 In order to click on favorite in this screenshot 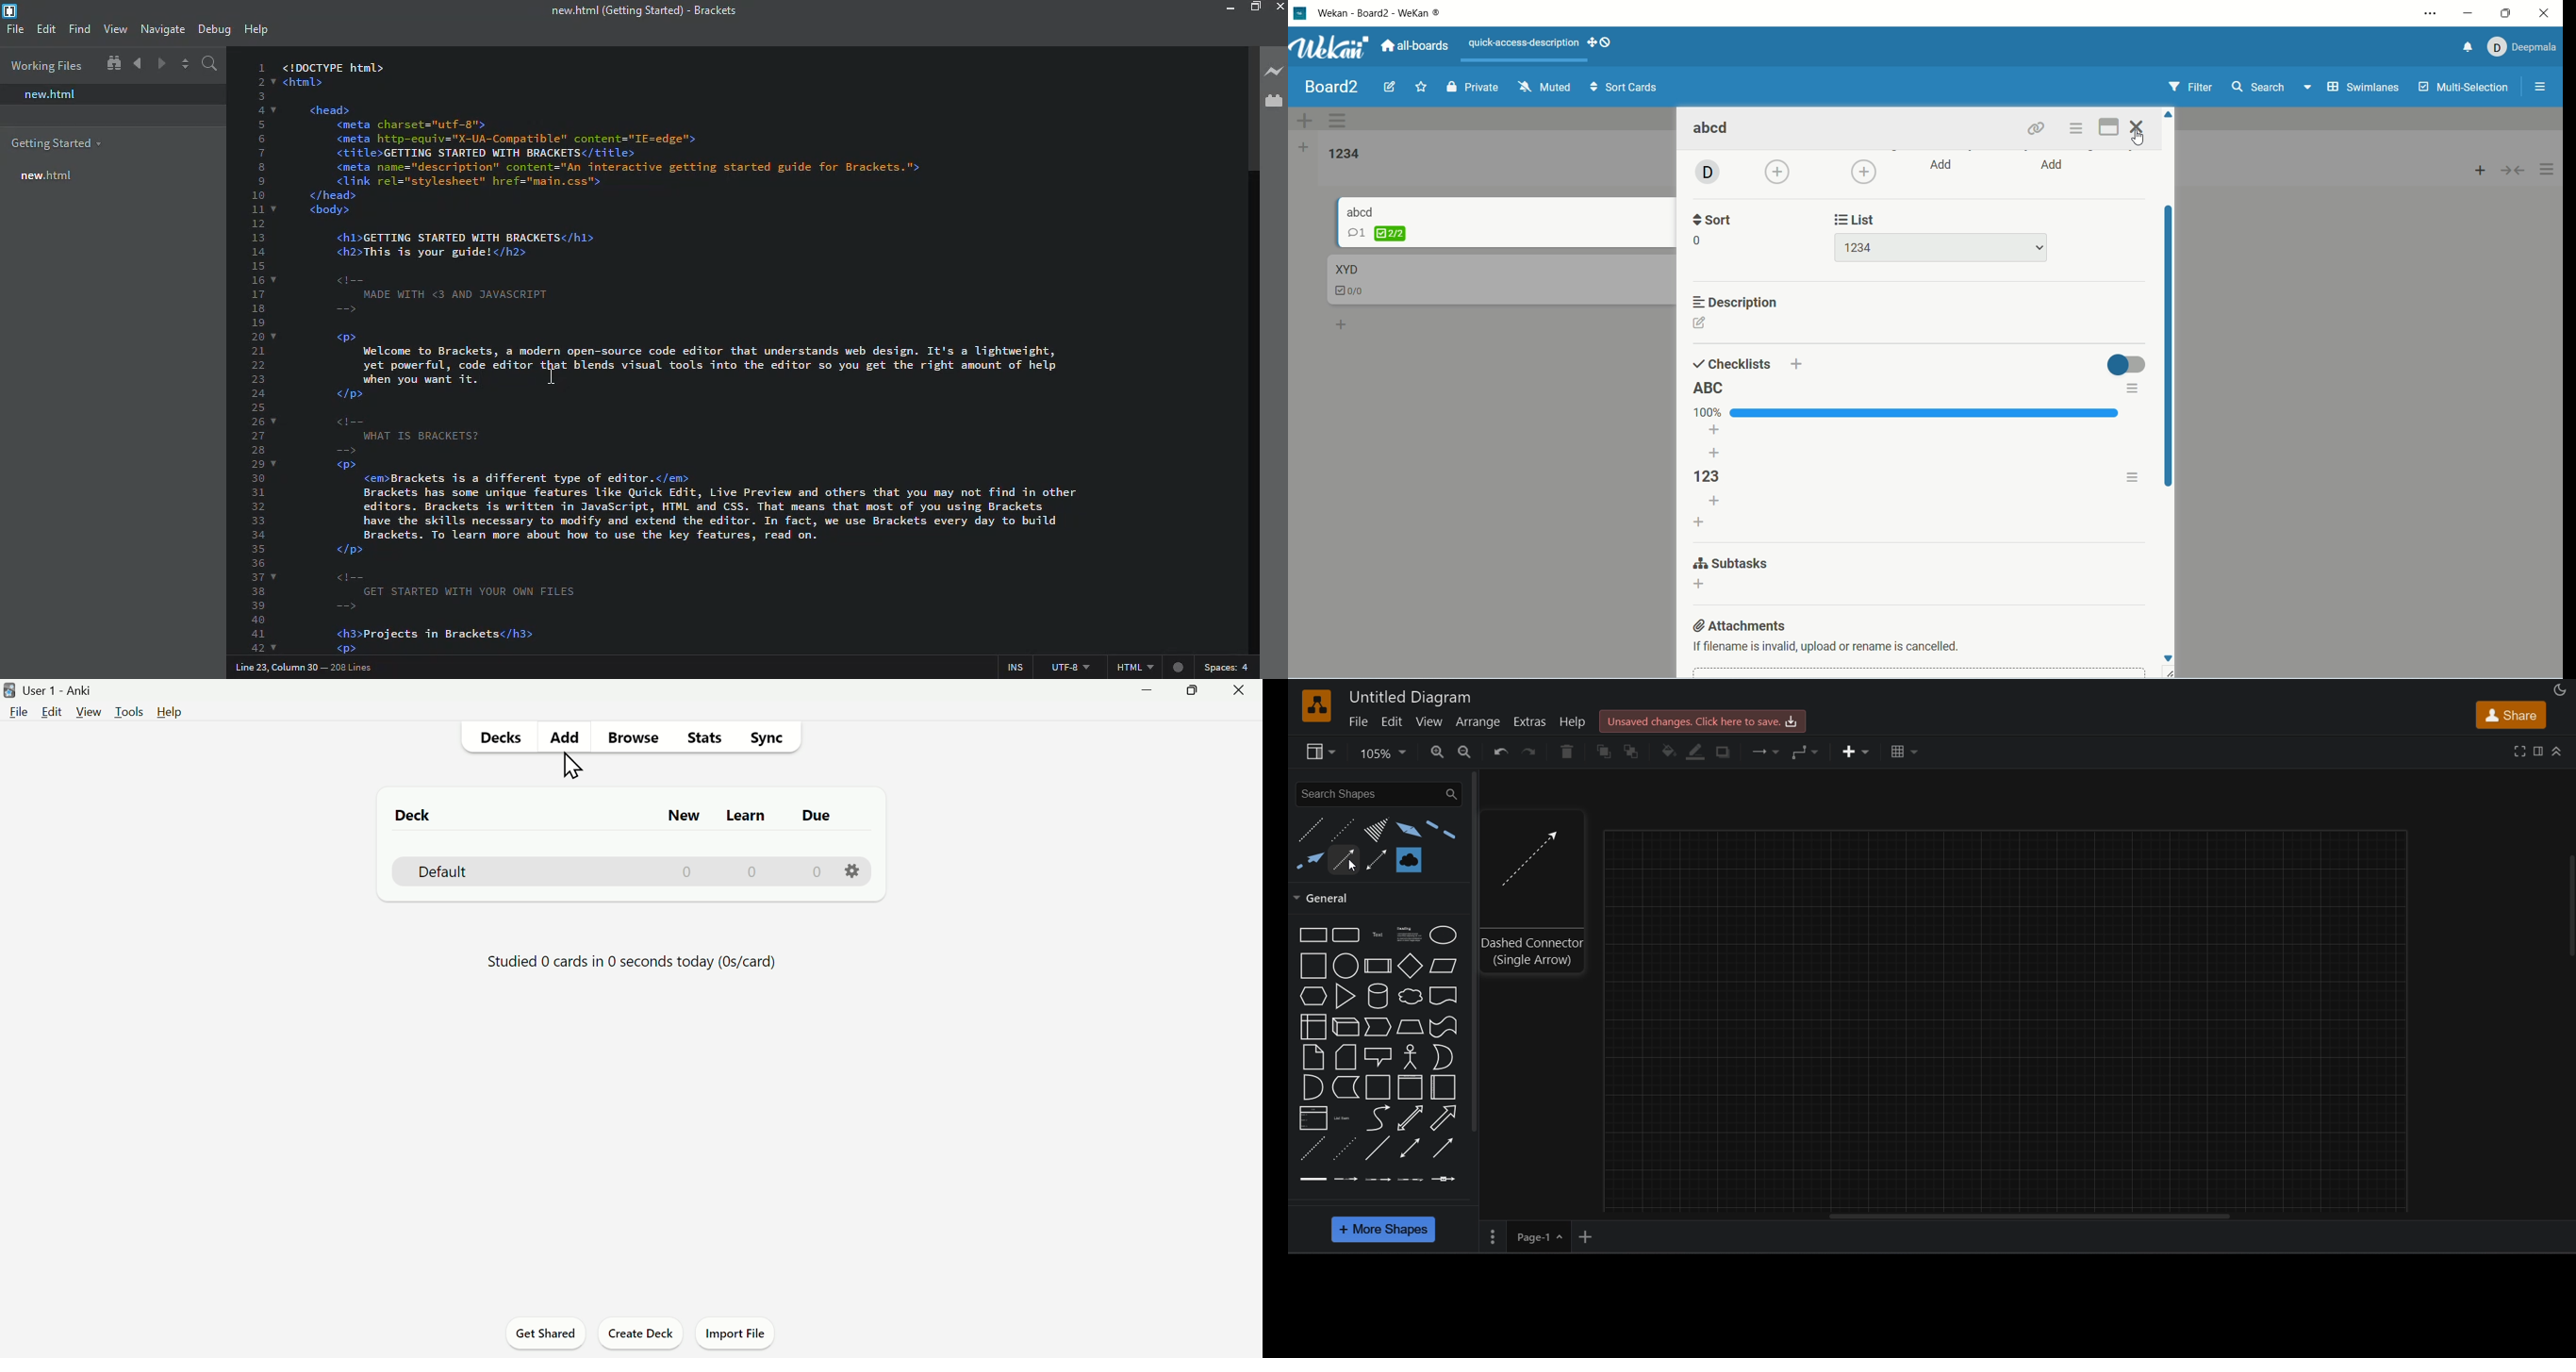, I will do `click(1421, 88)`.